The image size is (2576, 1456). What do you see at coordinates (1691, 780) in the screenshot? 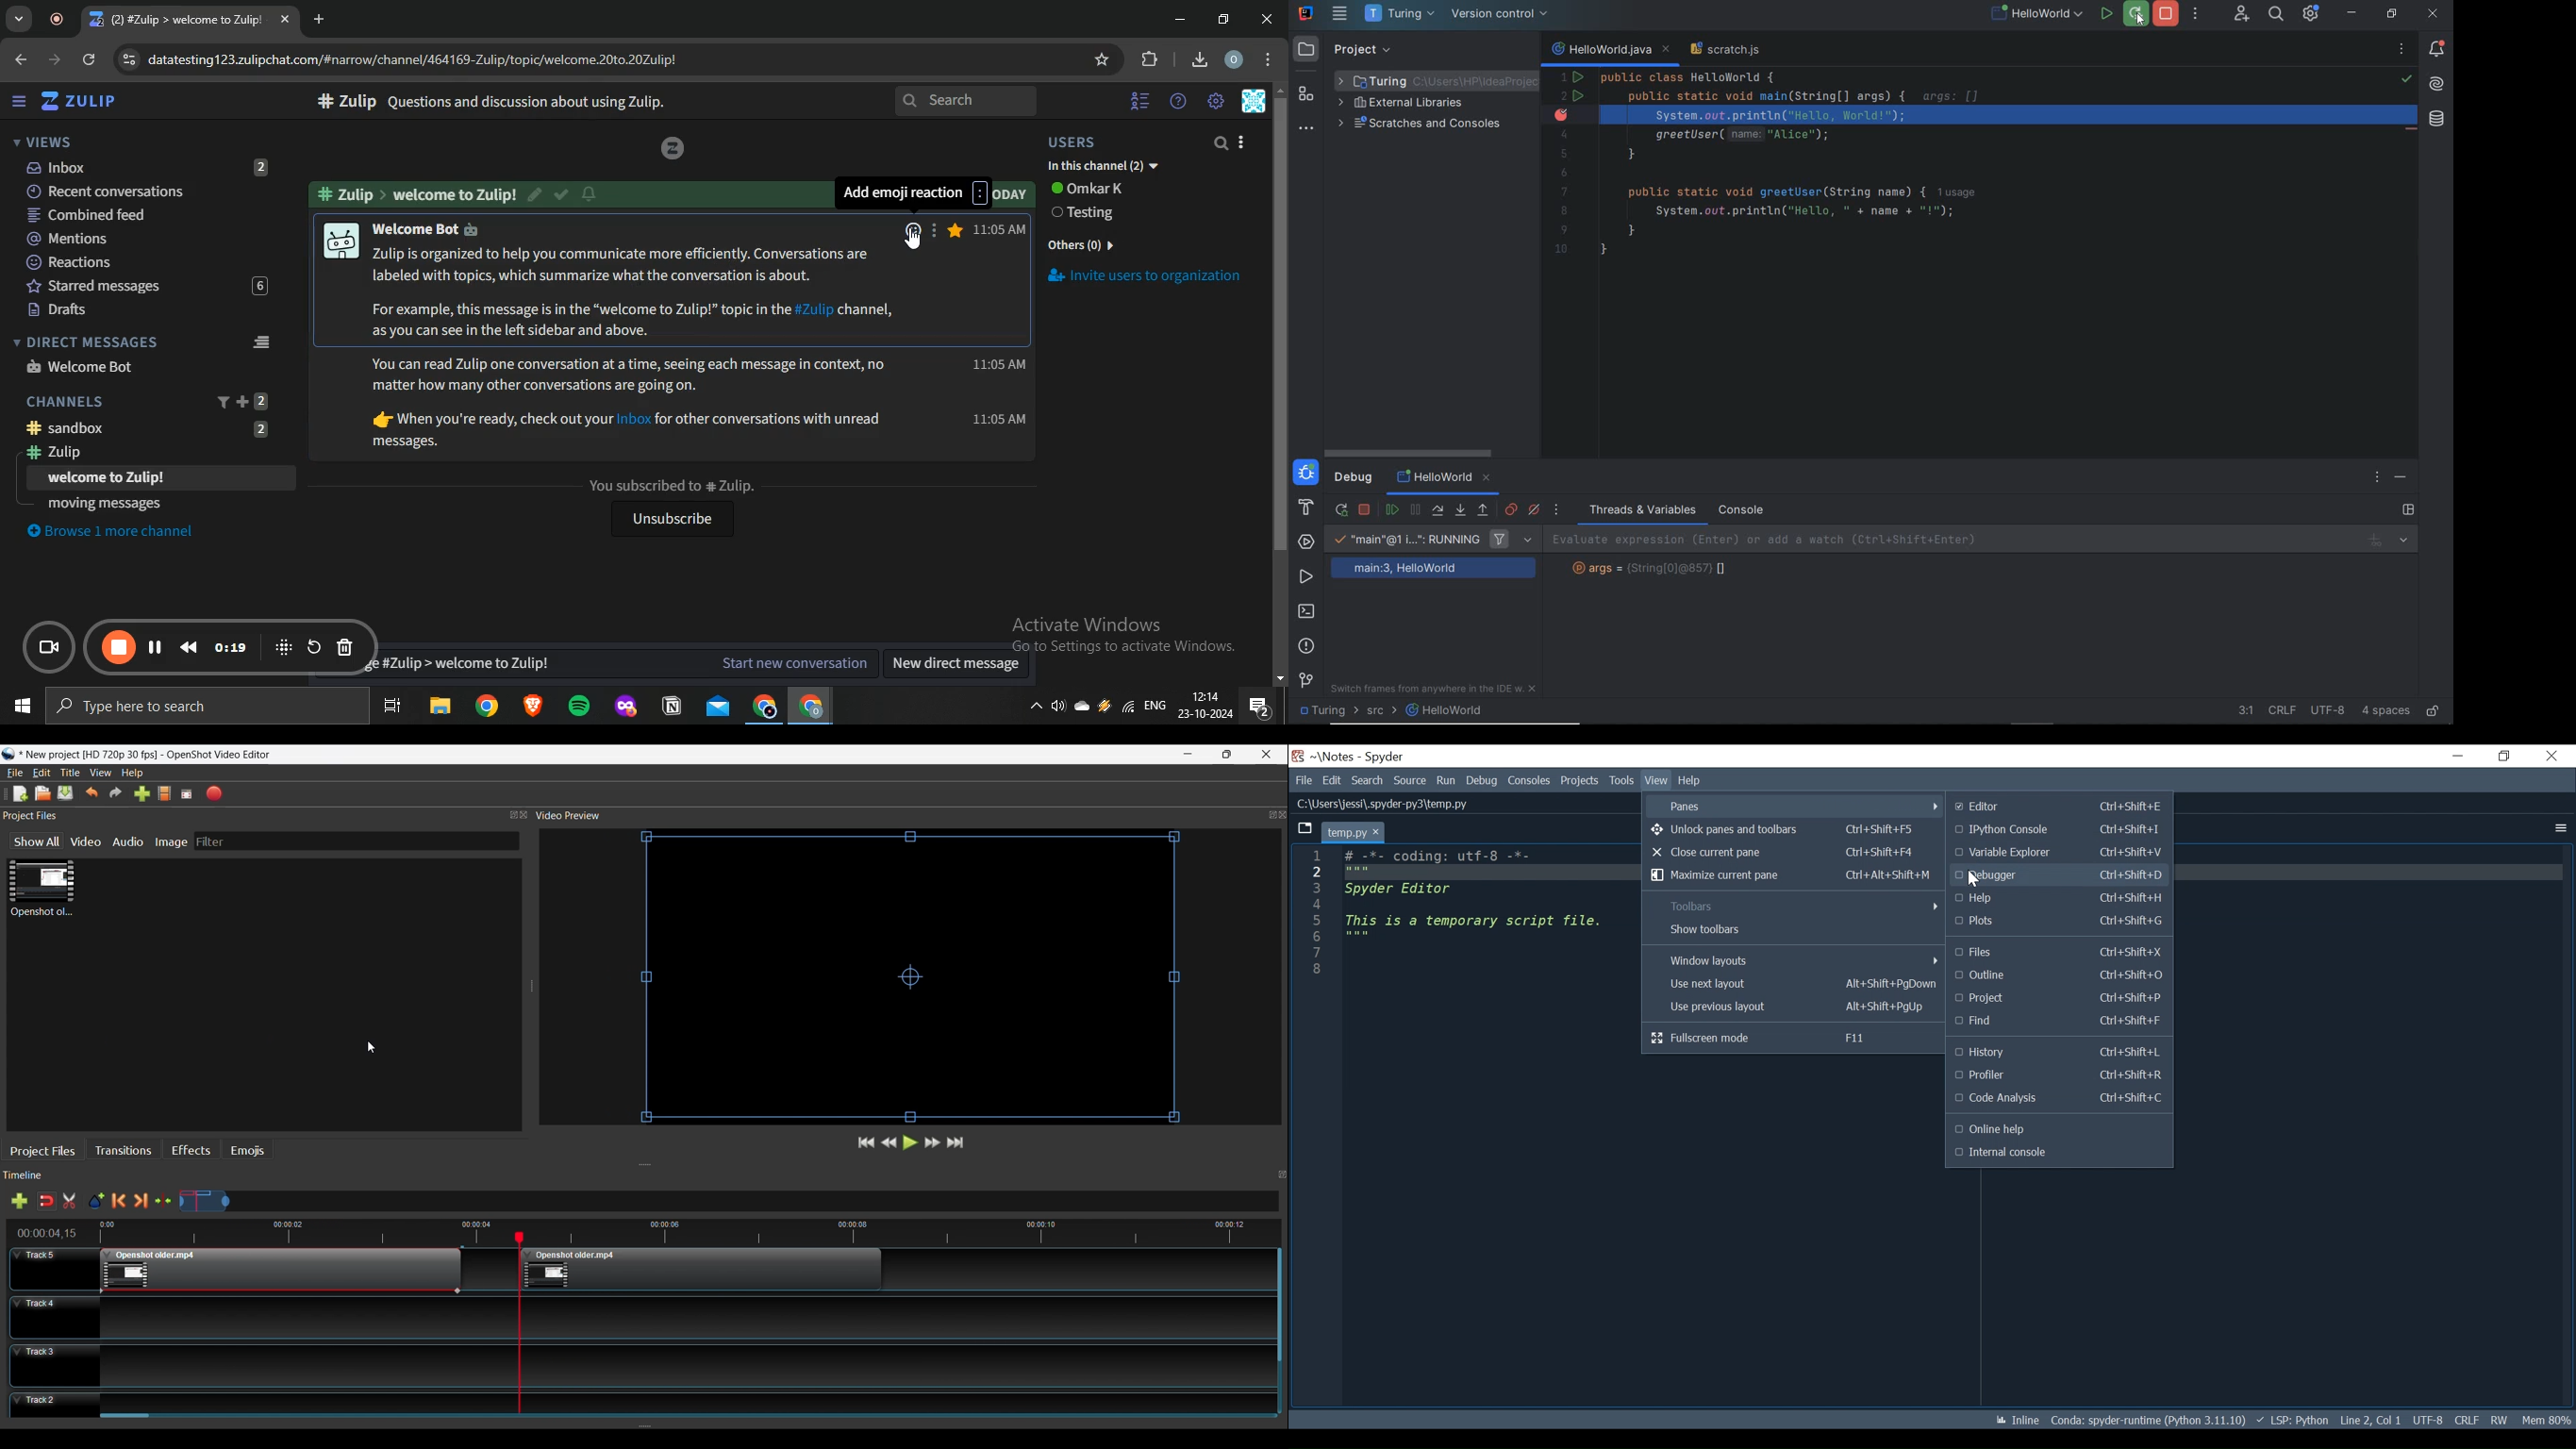
I see `Help` at bounding box center [1691, 780].